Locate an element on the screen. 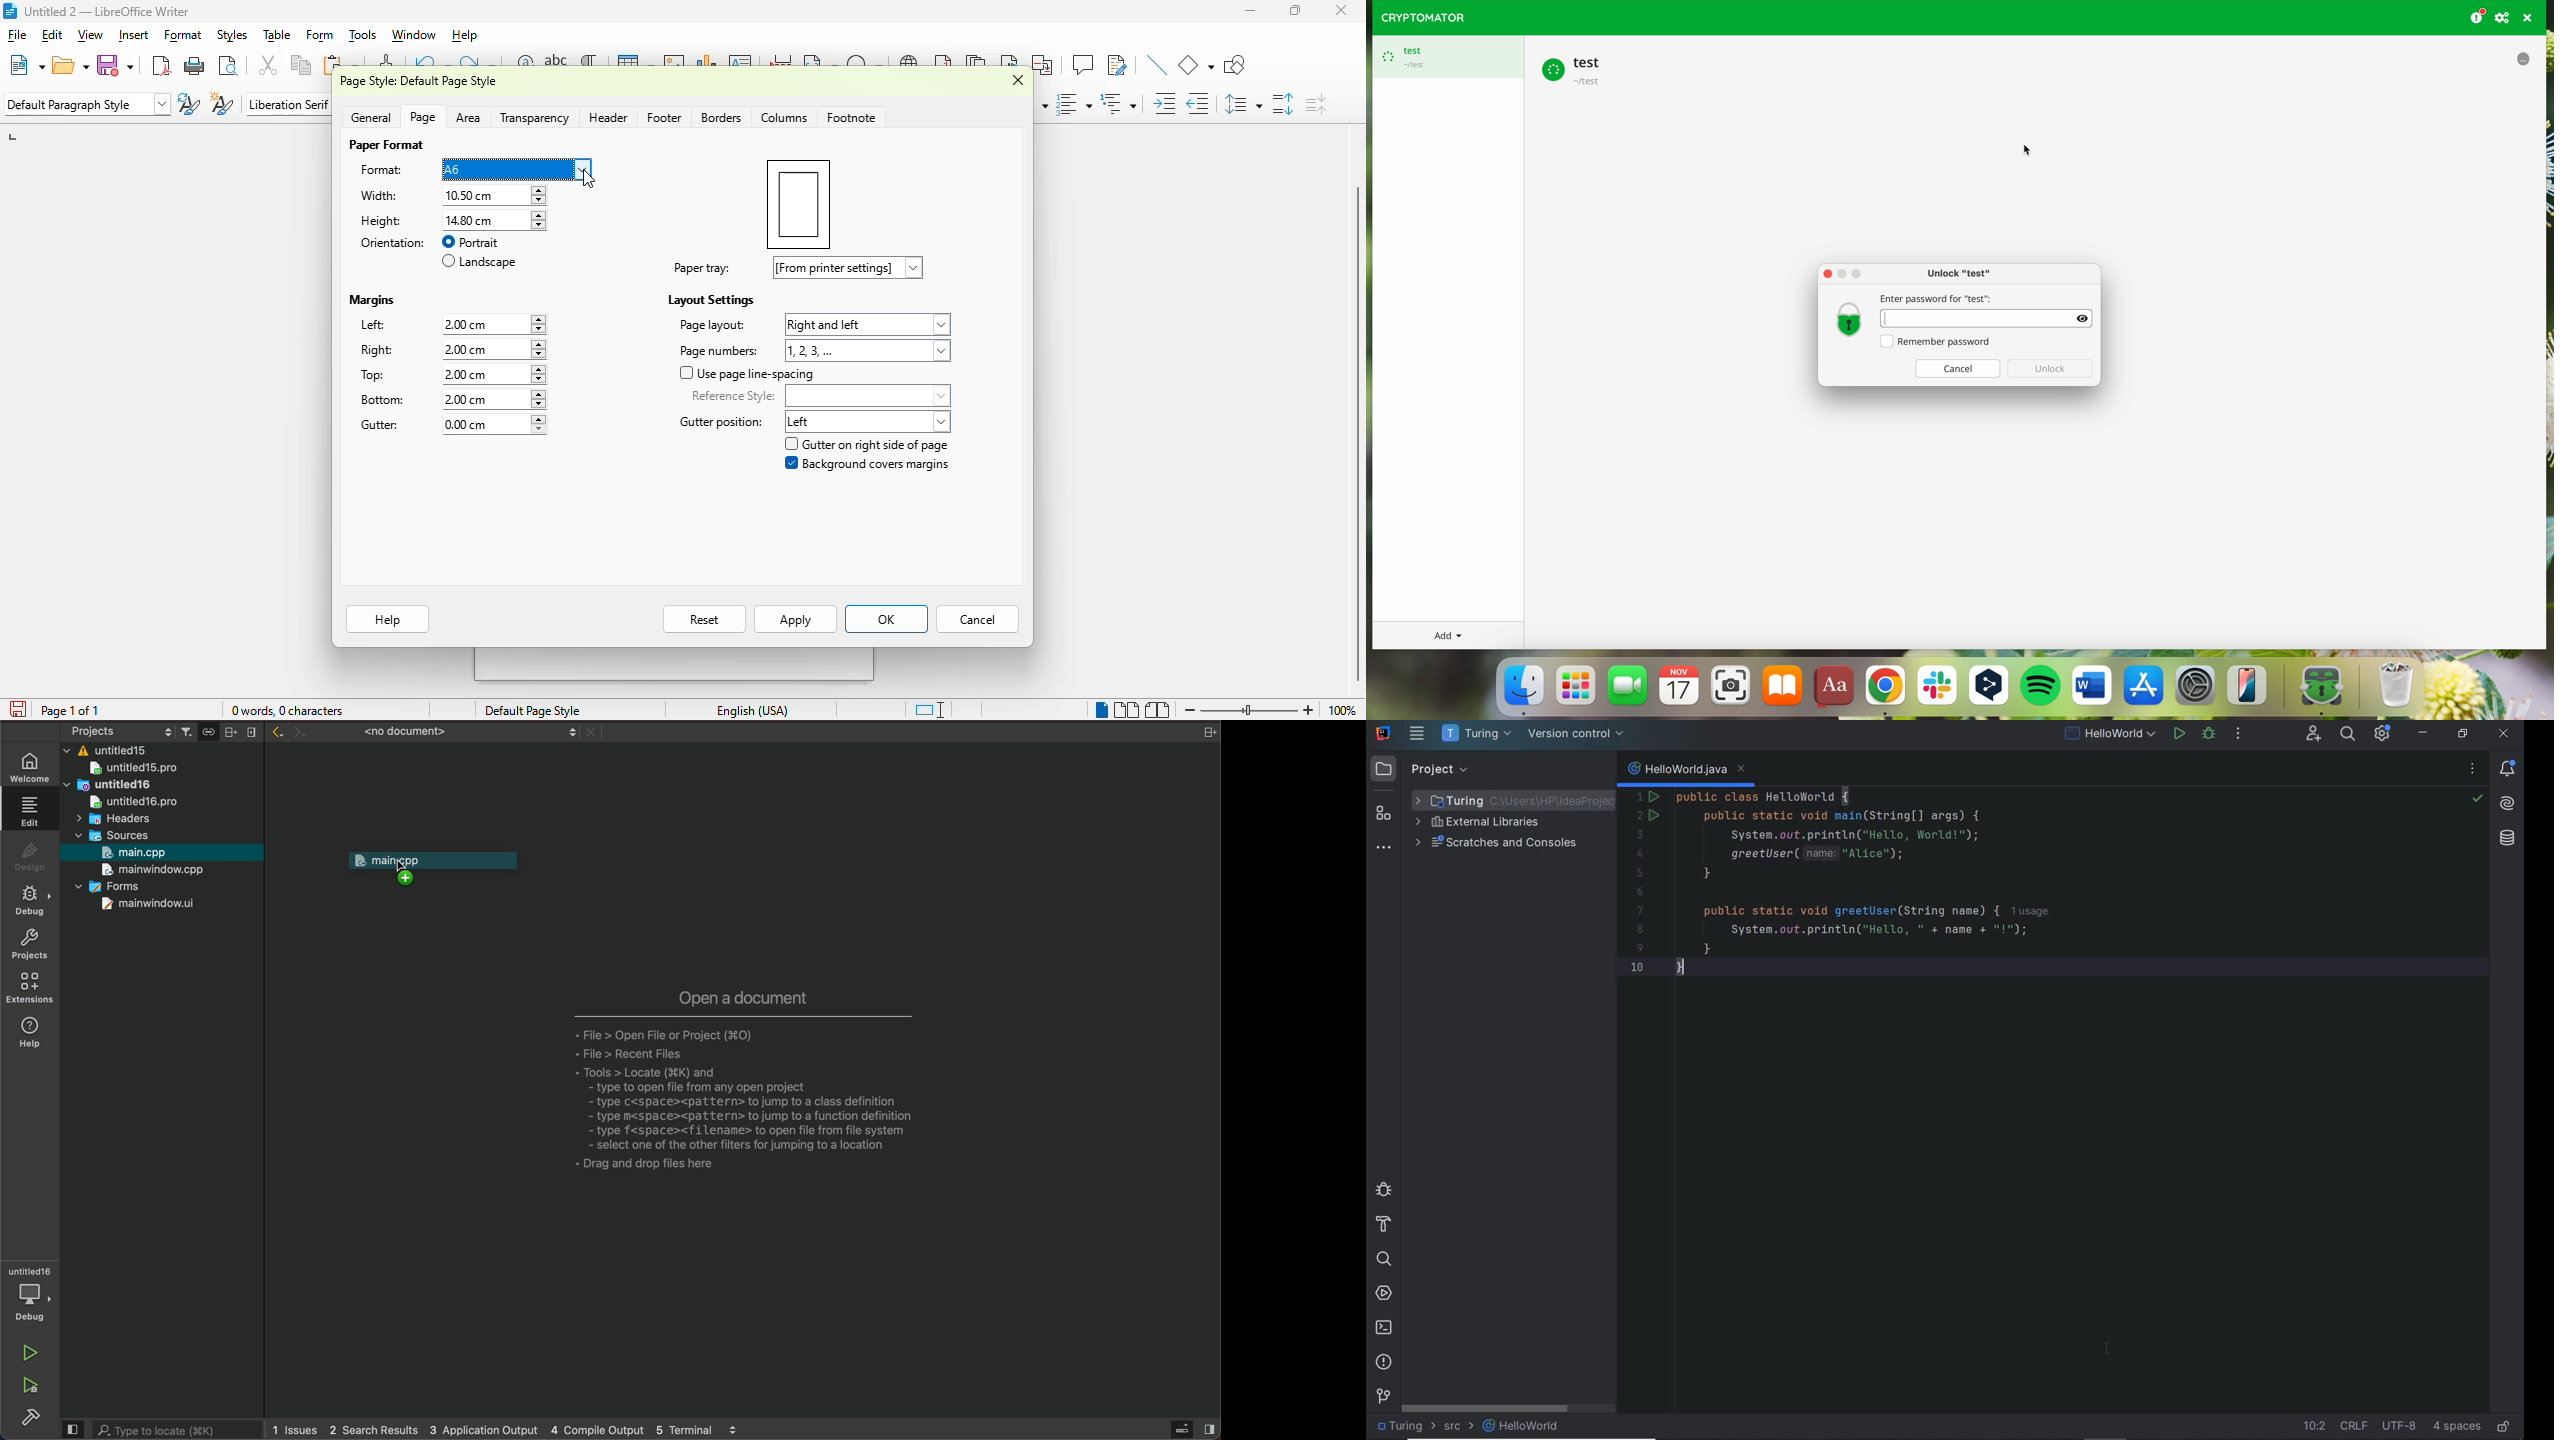 The height and width of the screenshot is (1456, 2576). debug is located at coordinates (2209, 734).